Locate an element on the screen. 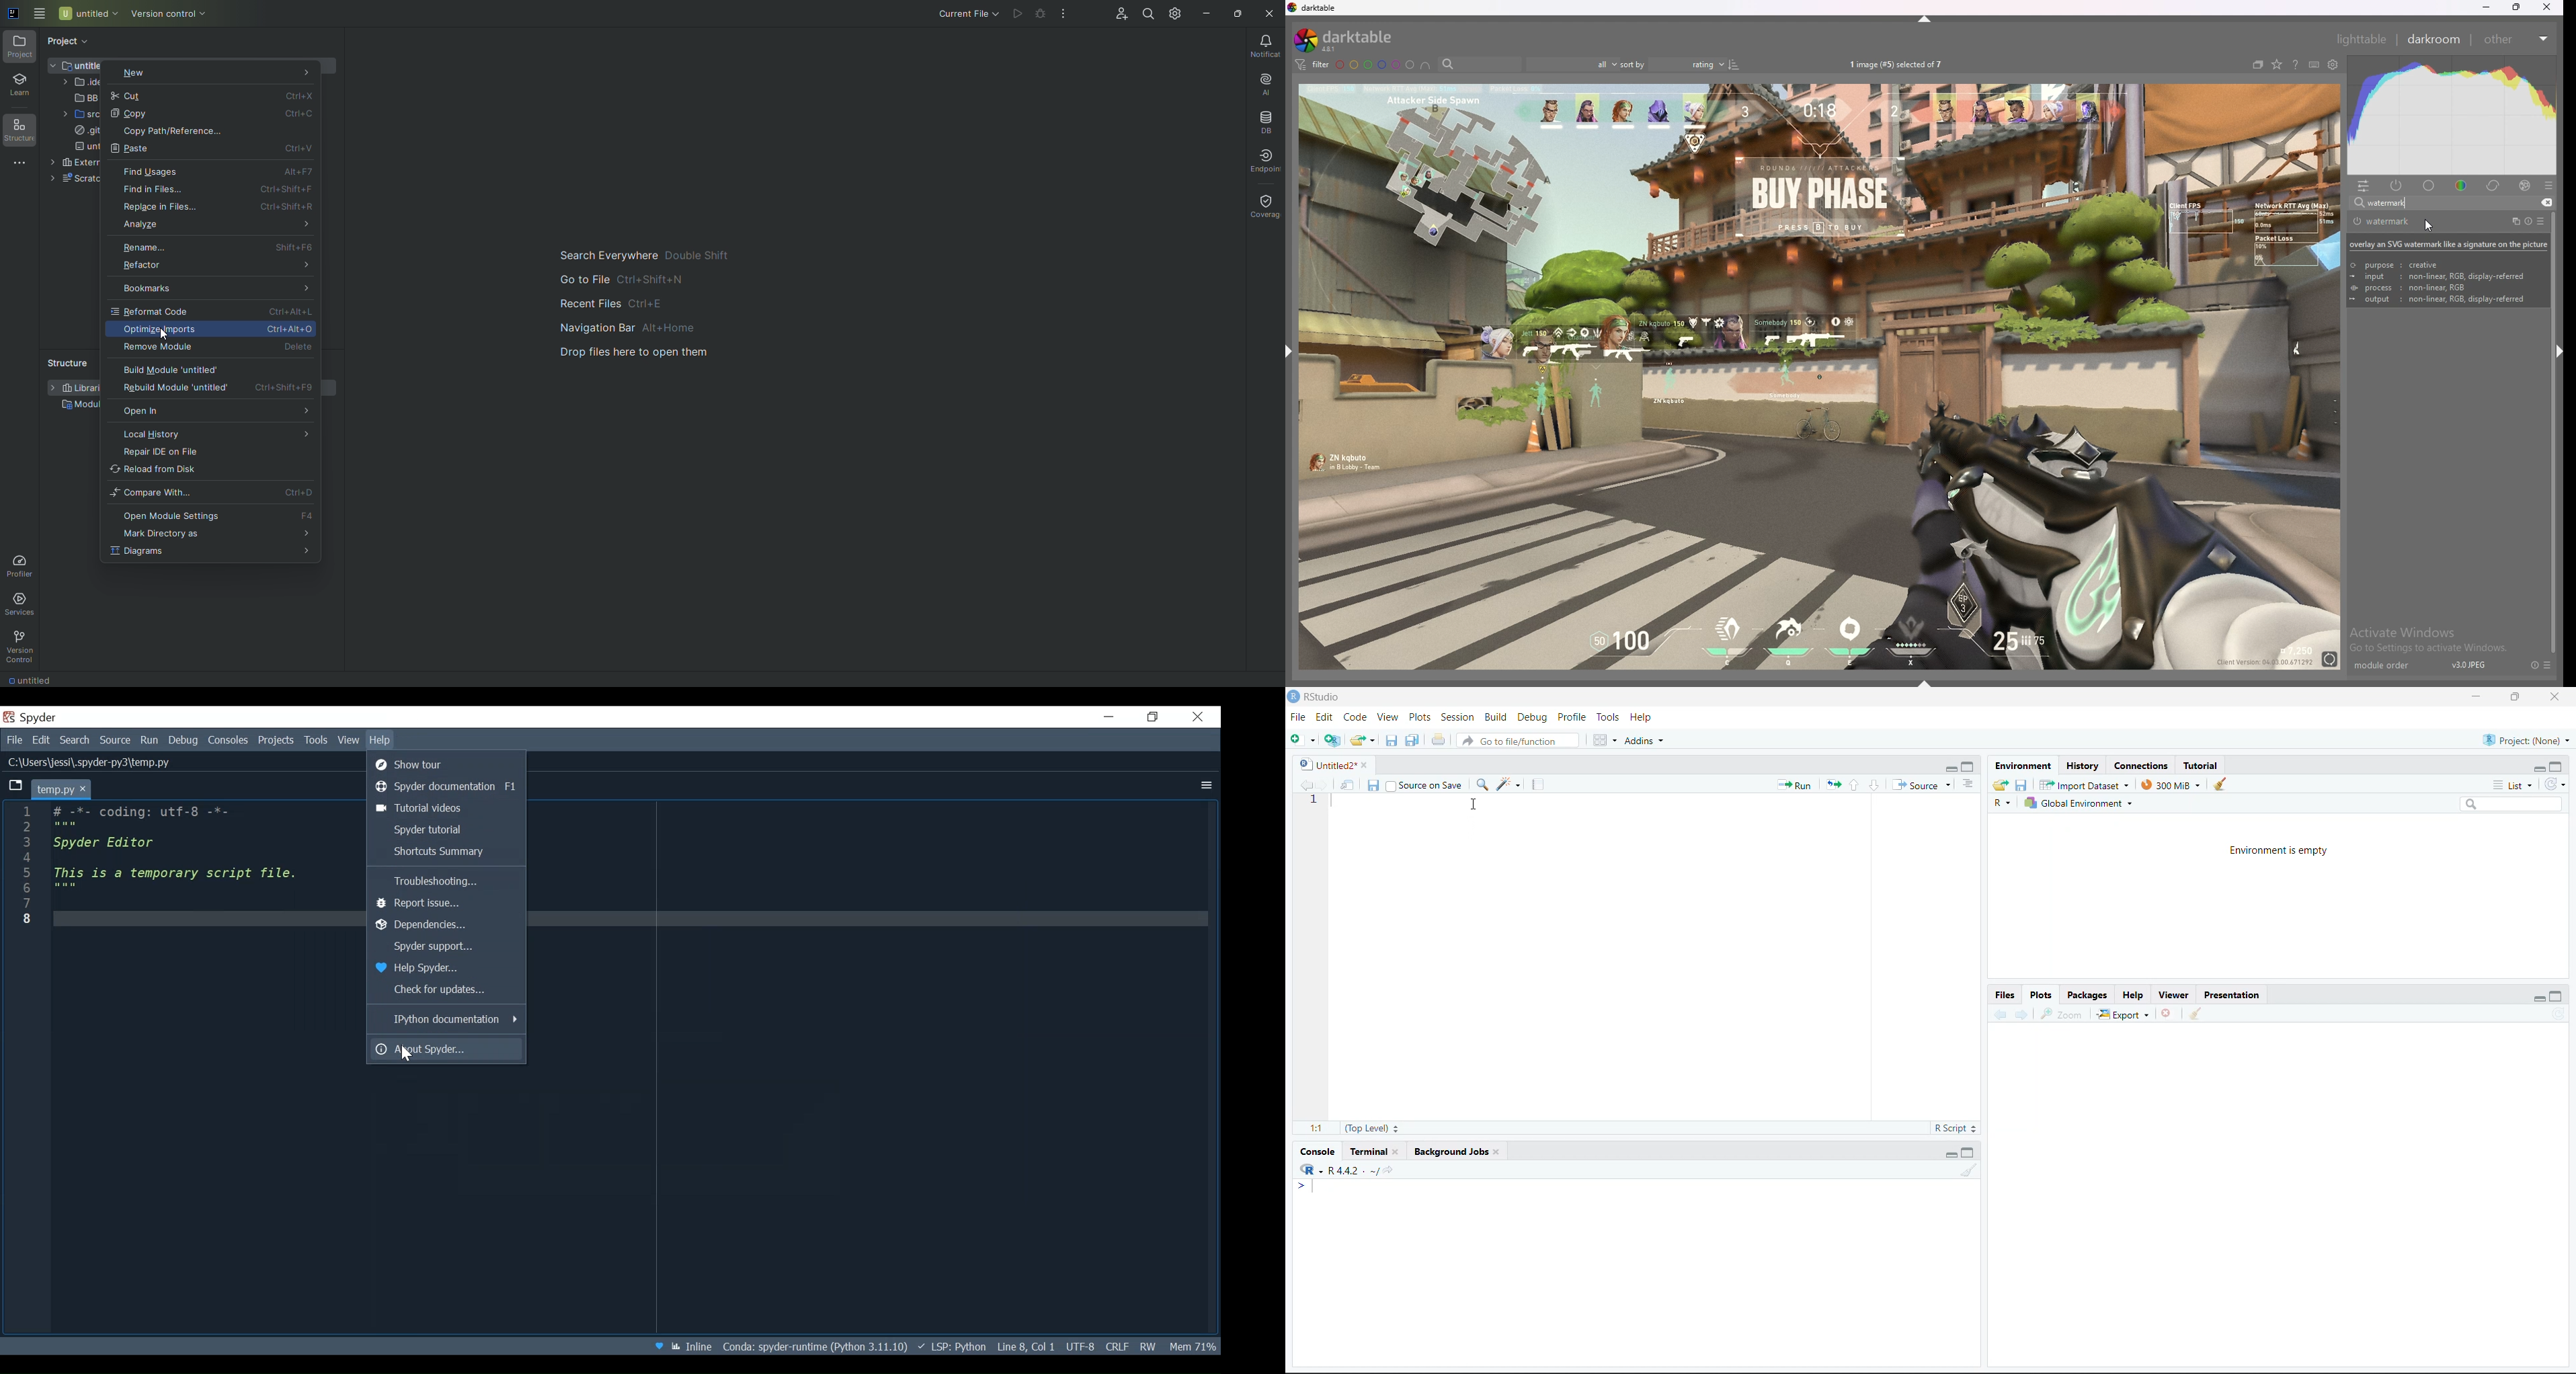 The width and height of the screenshot is (2576, 1400). create new project is located at coordinates (1331, 741).